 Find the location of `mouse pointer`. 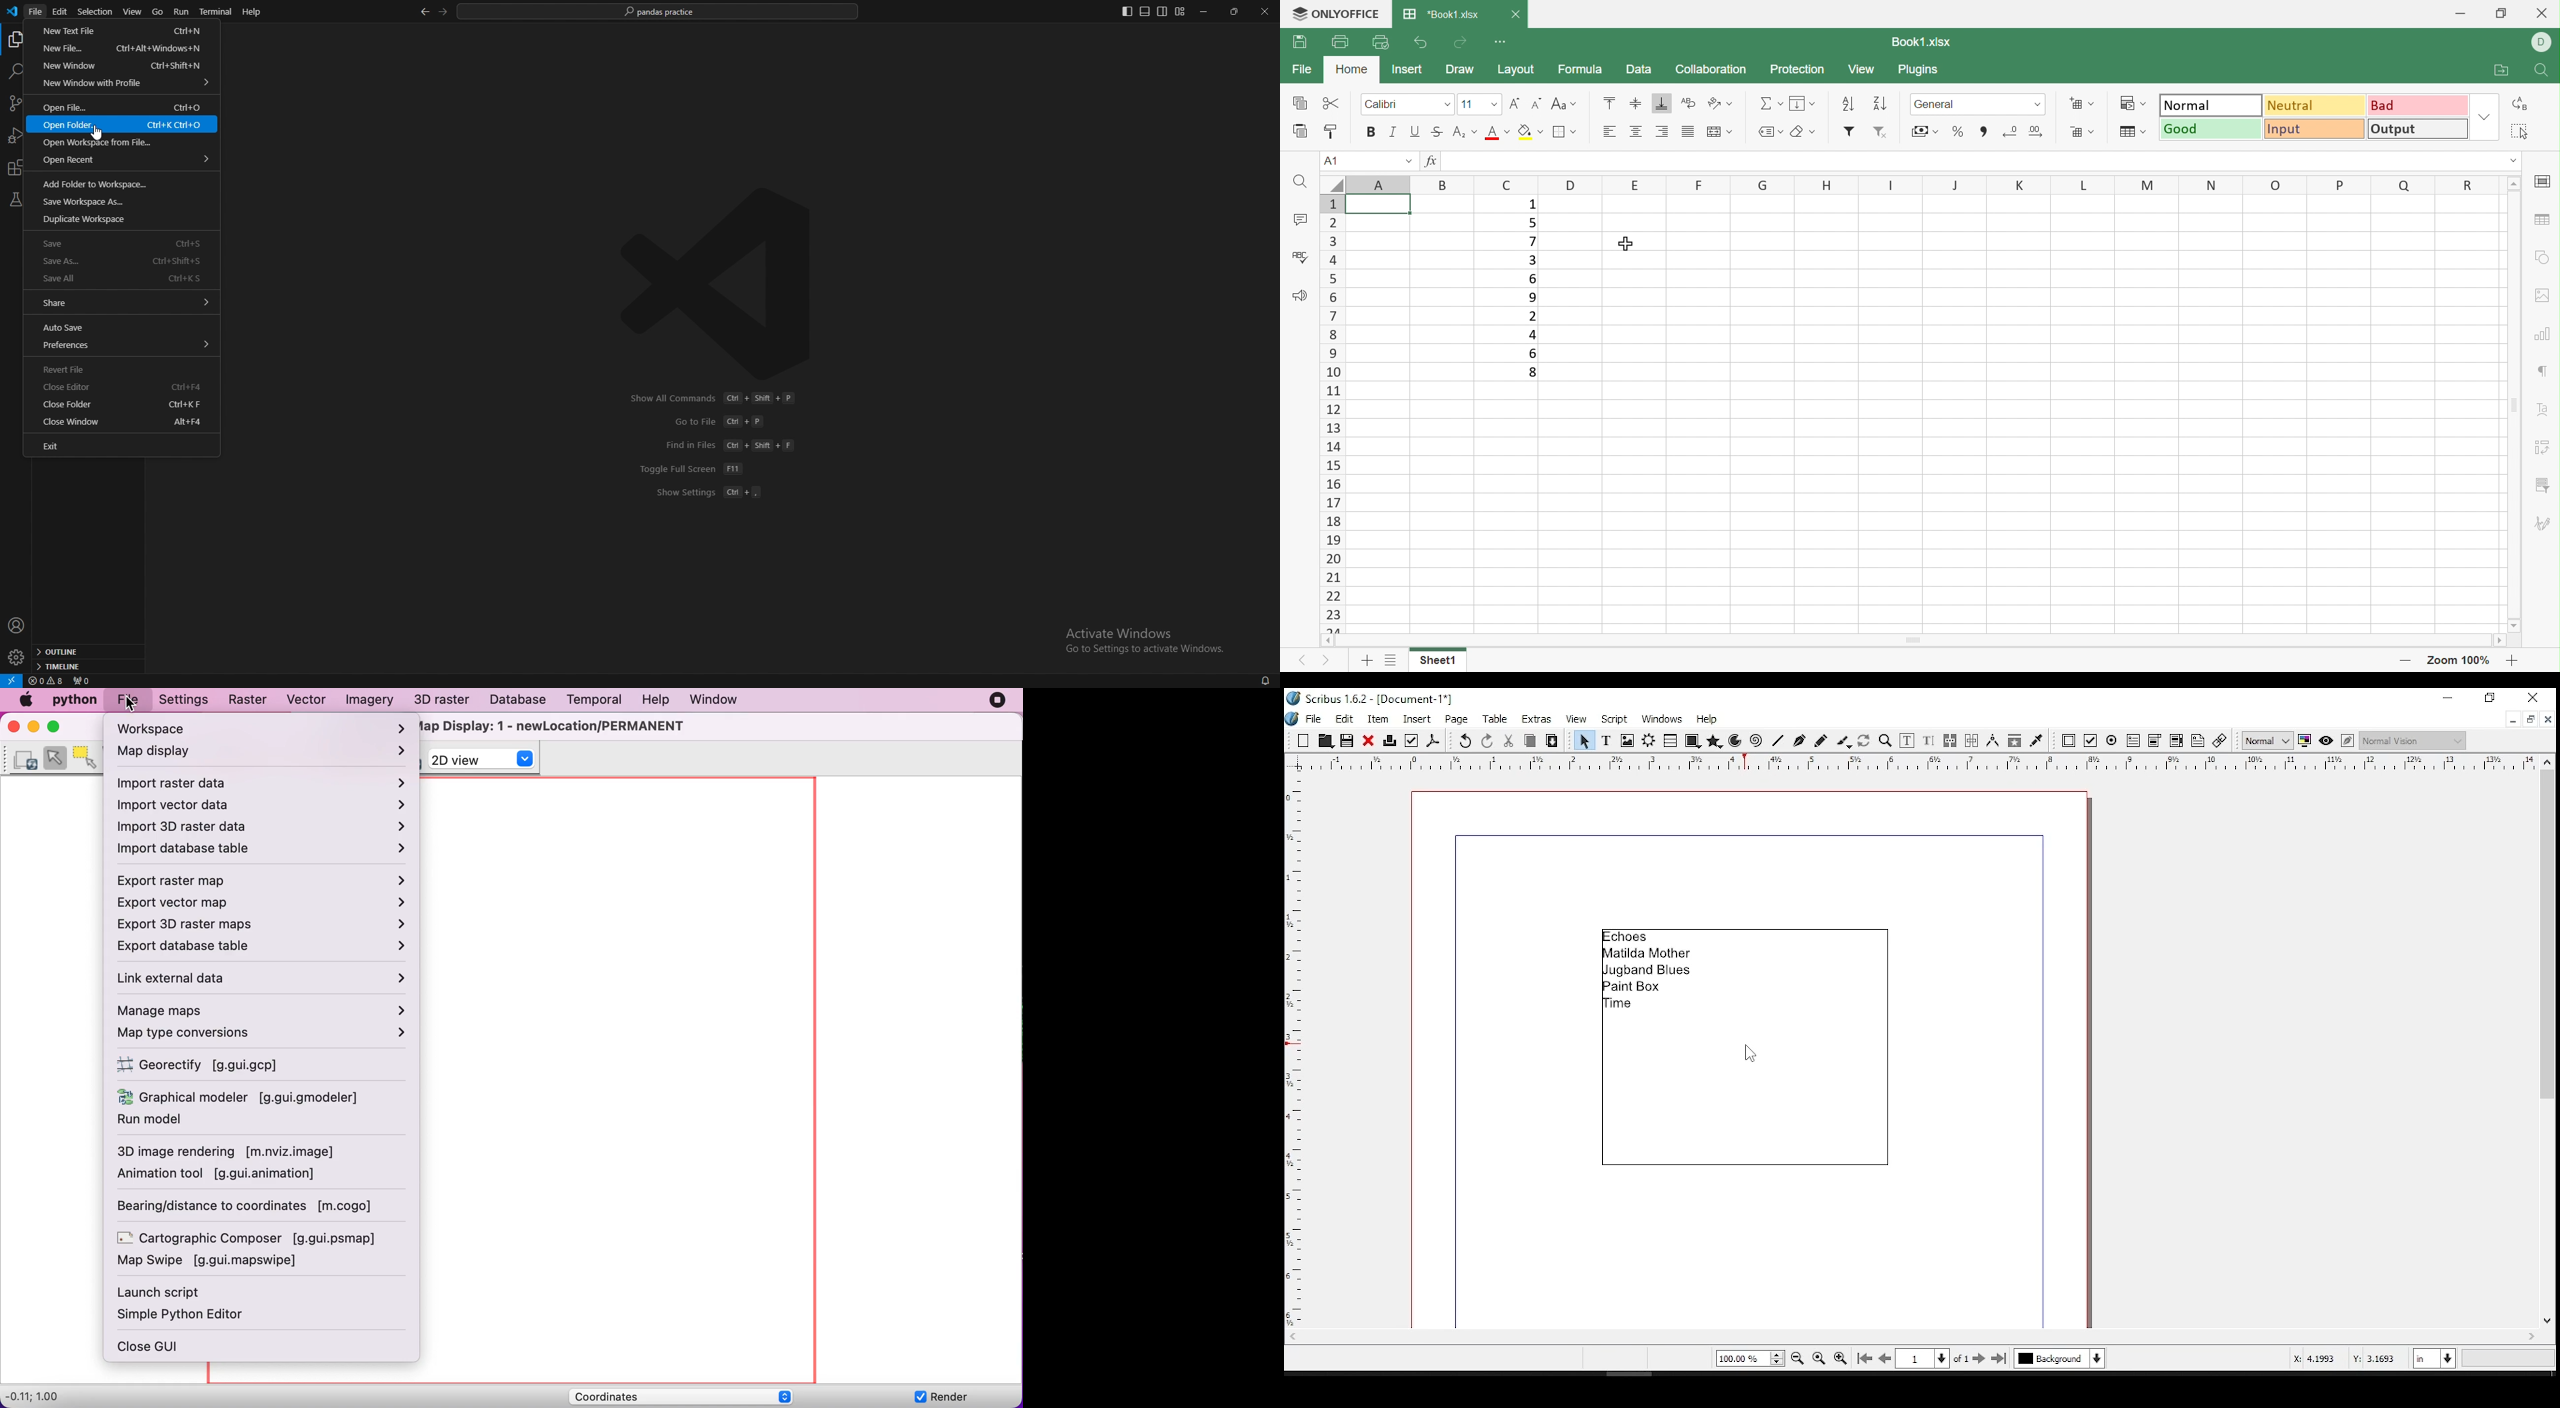

mouse pointer is located at coordinates (1749, 1057).